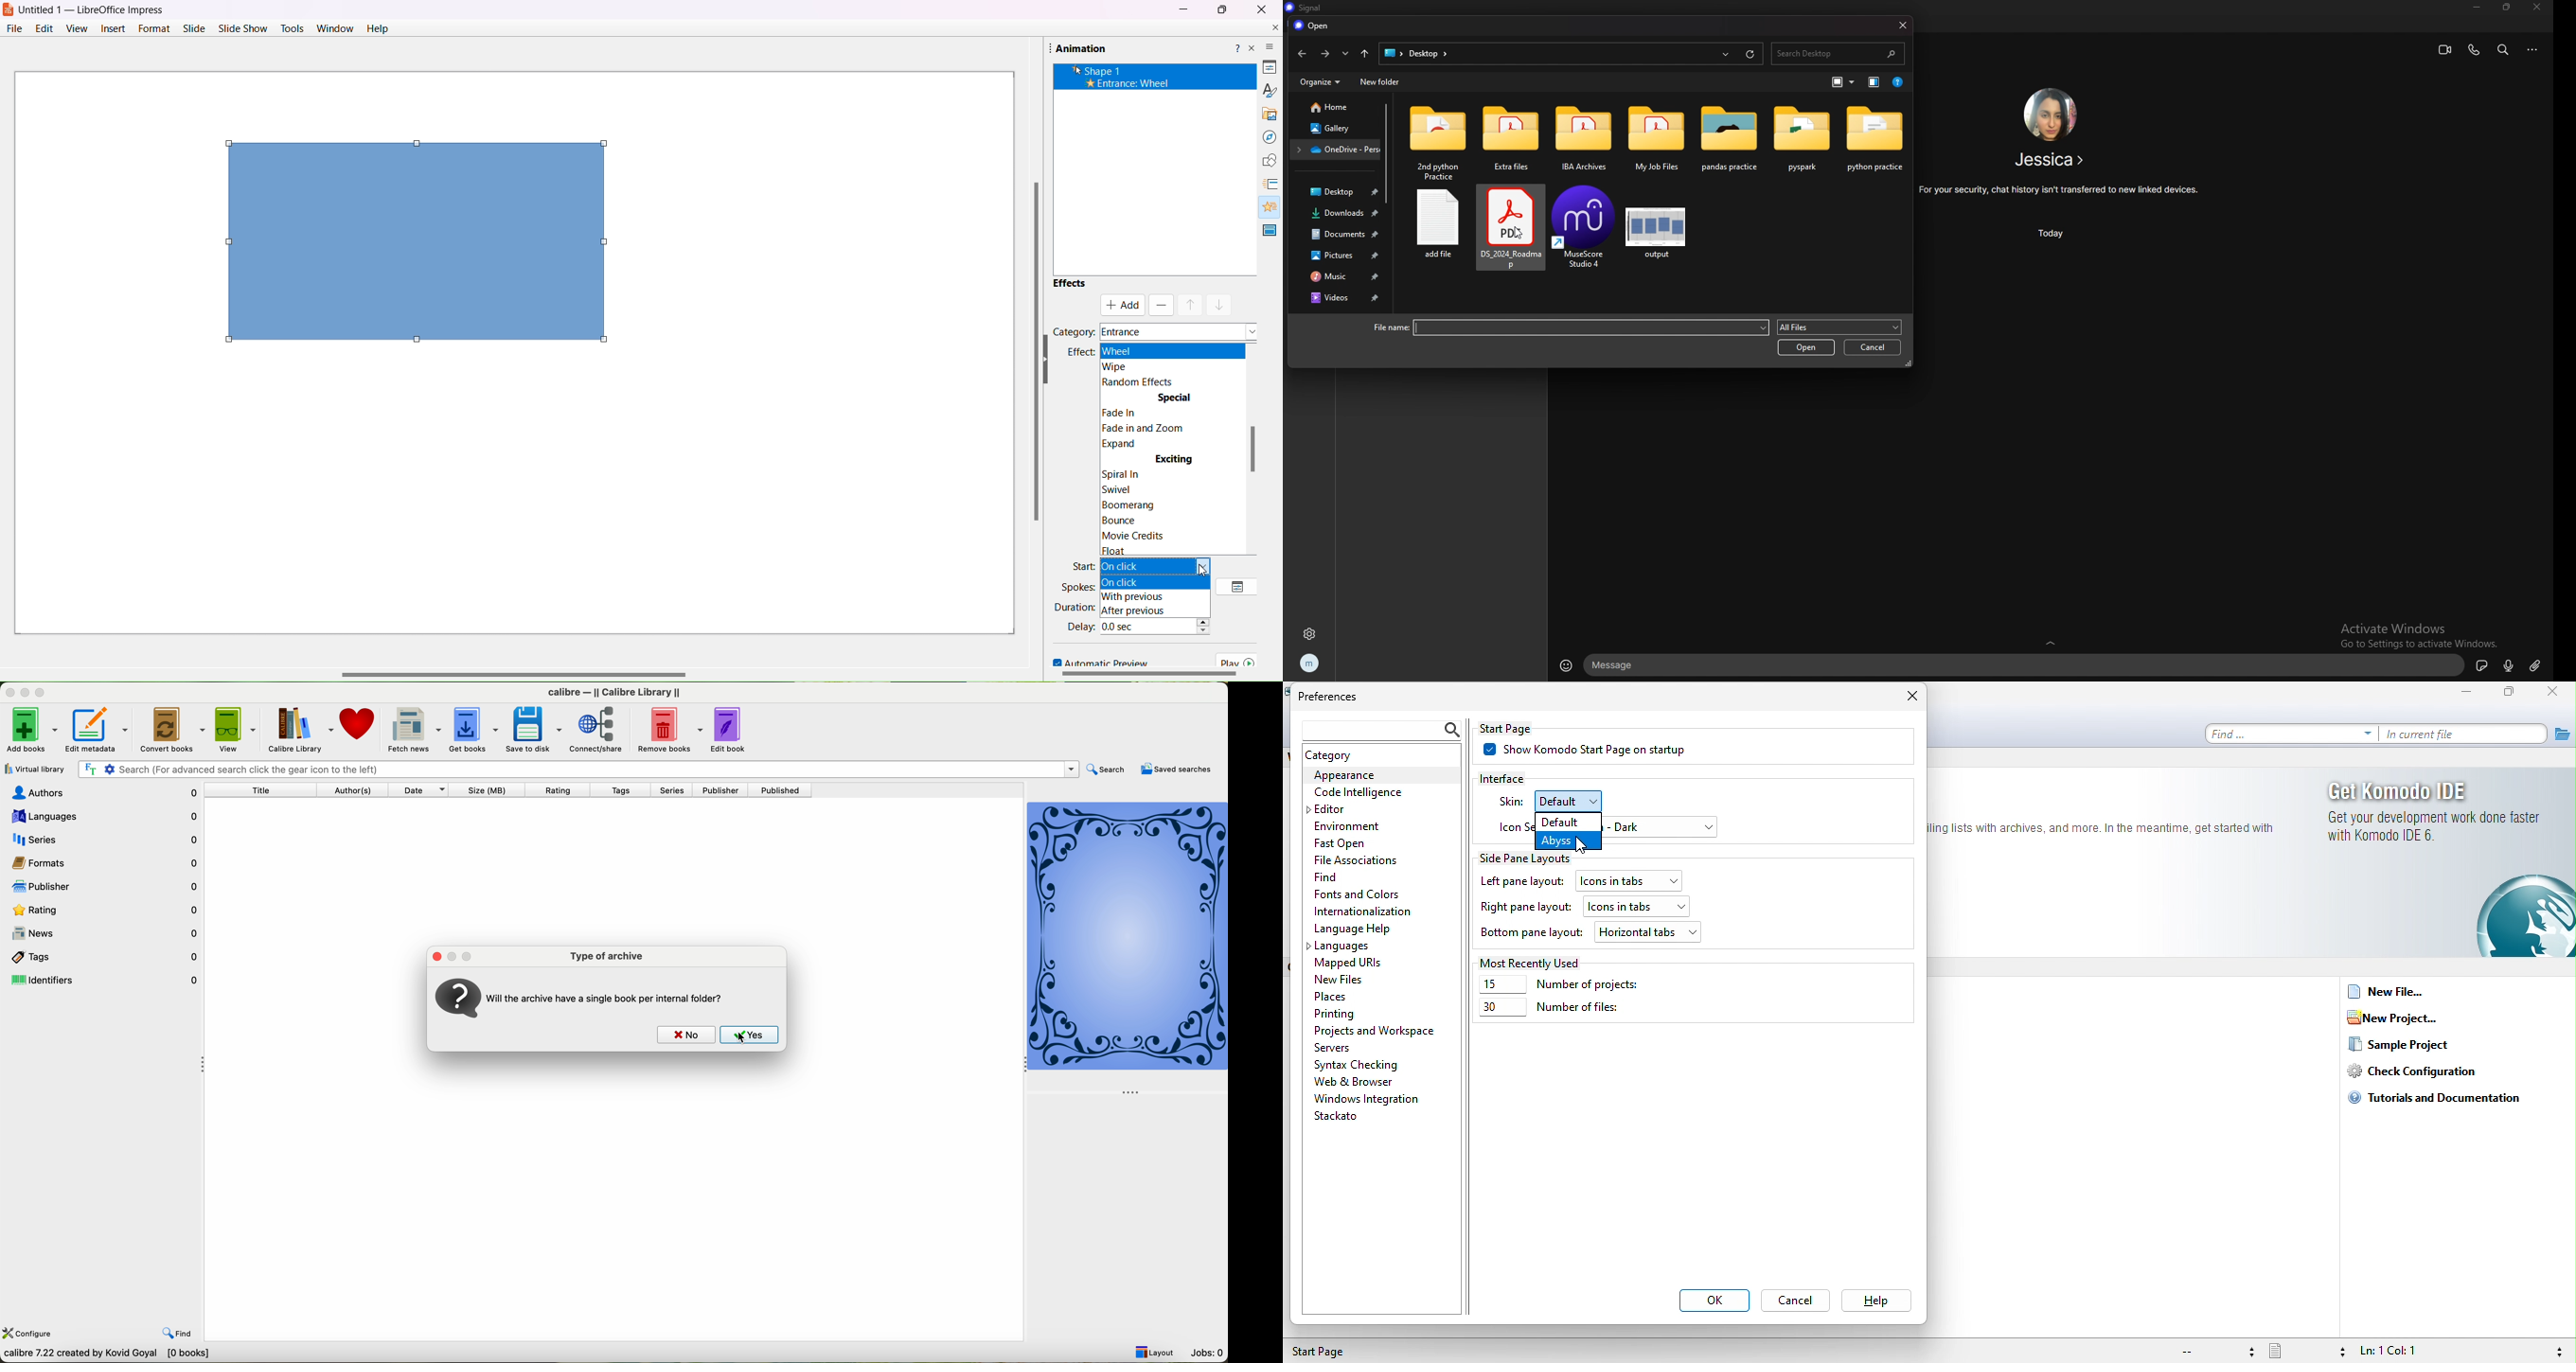 The width and height of the screenshot is (2576, 1372). I want to click on Slide Show, so click(244, 27).